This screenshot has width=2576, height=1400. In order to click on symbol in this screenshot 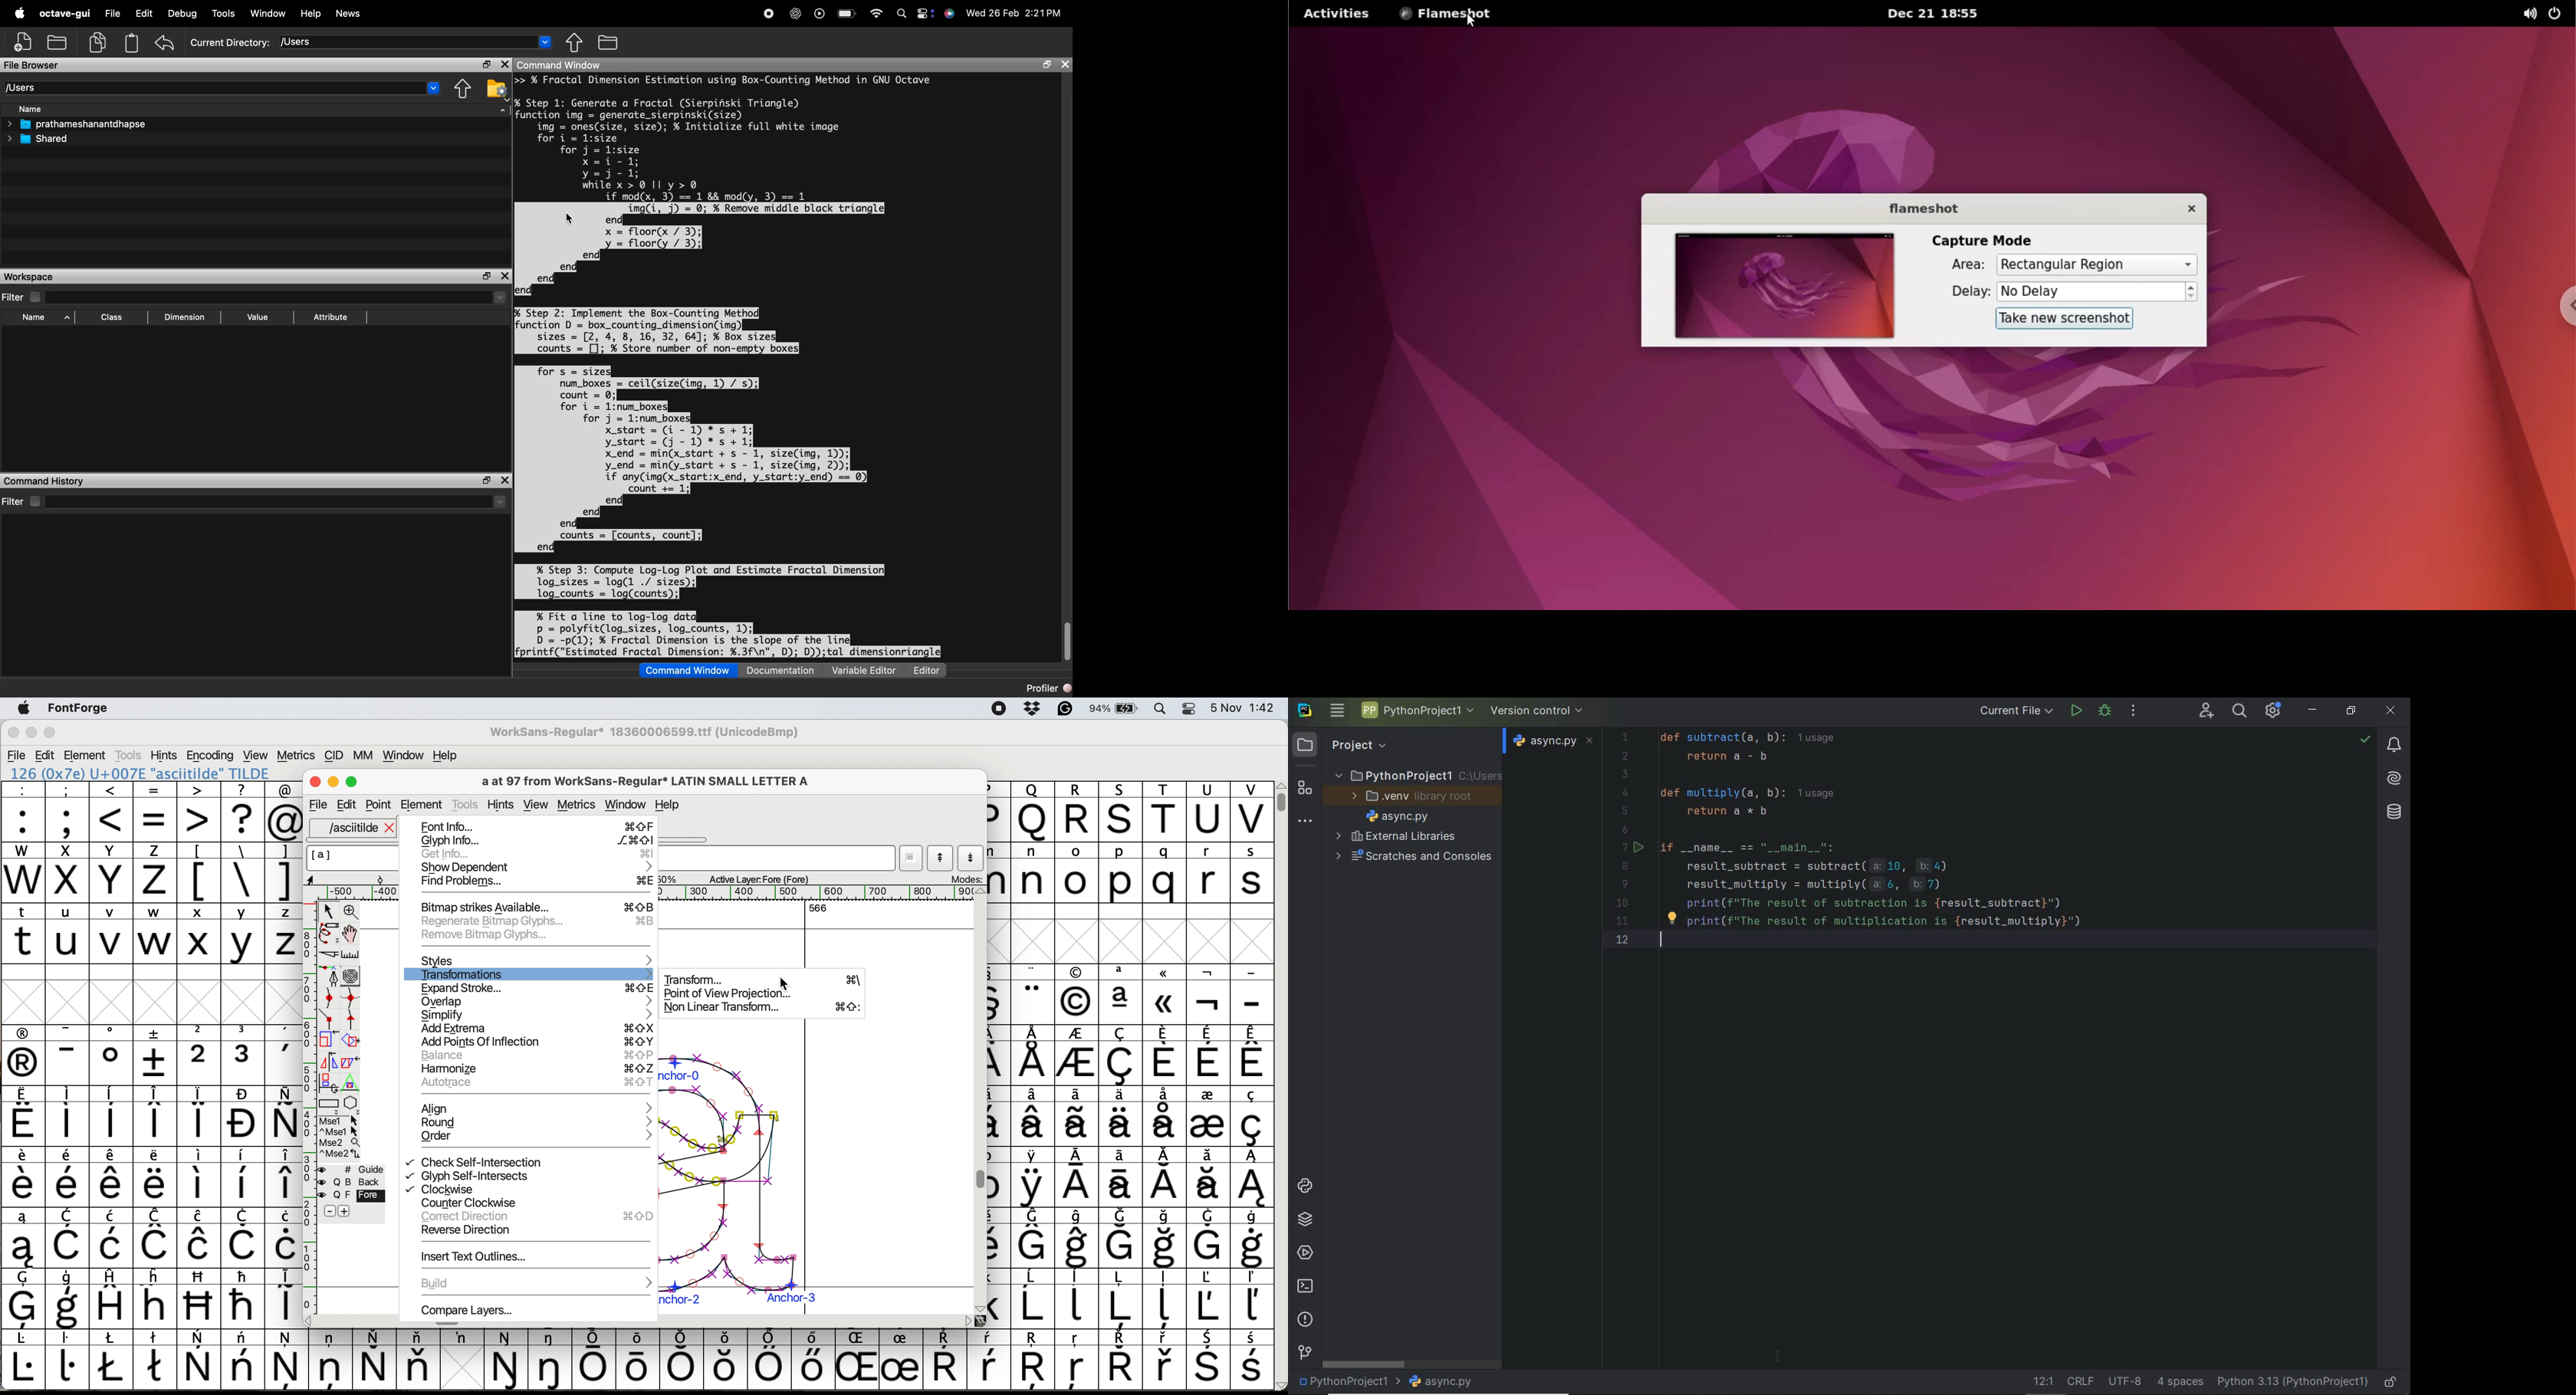, I will do `click(284, 1177)`.